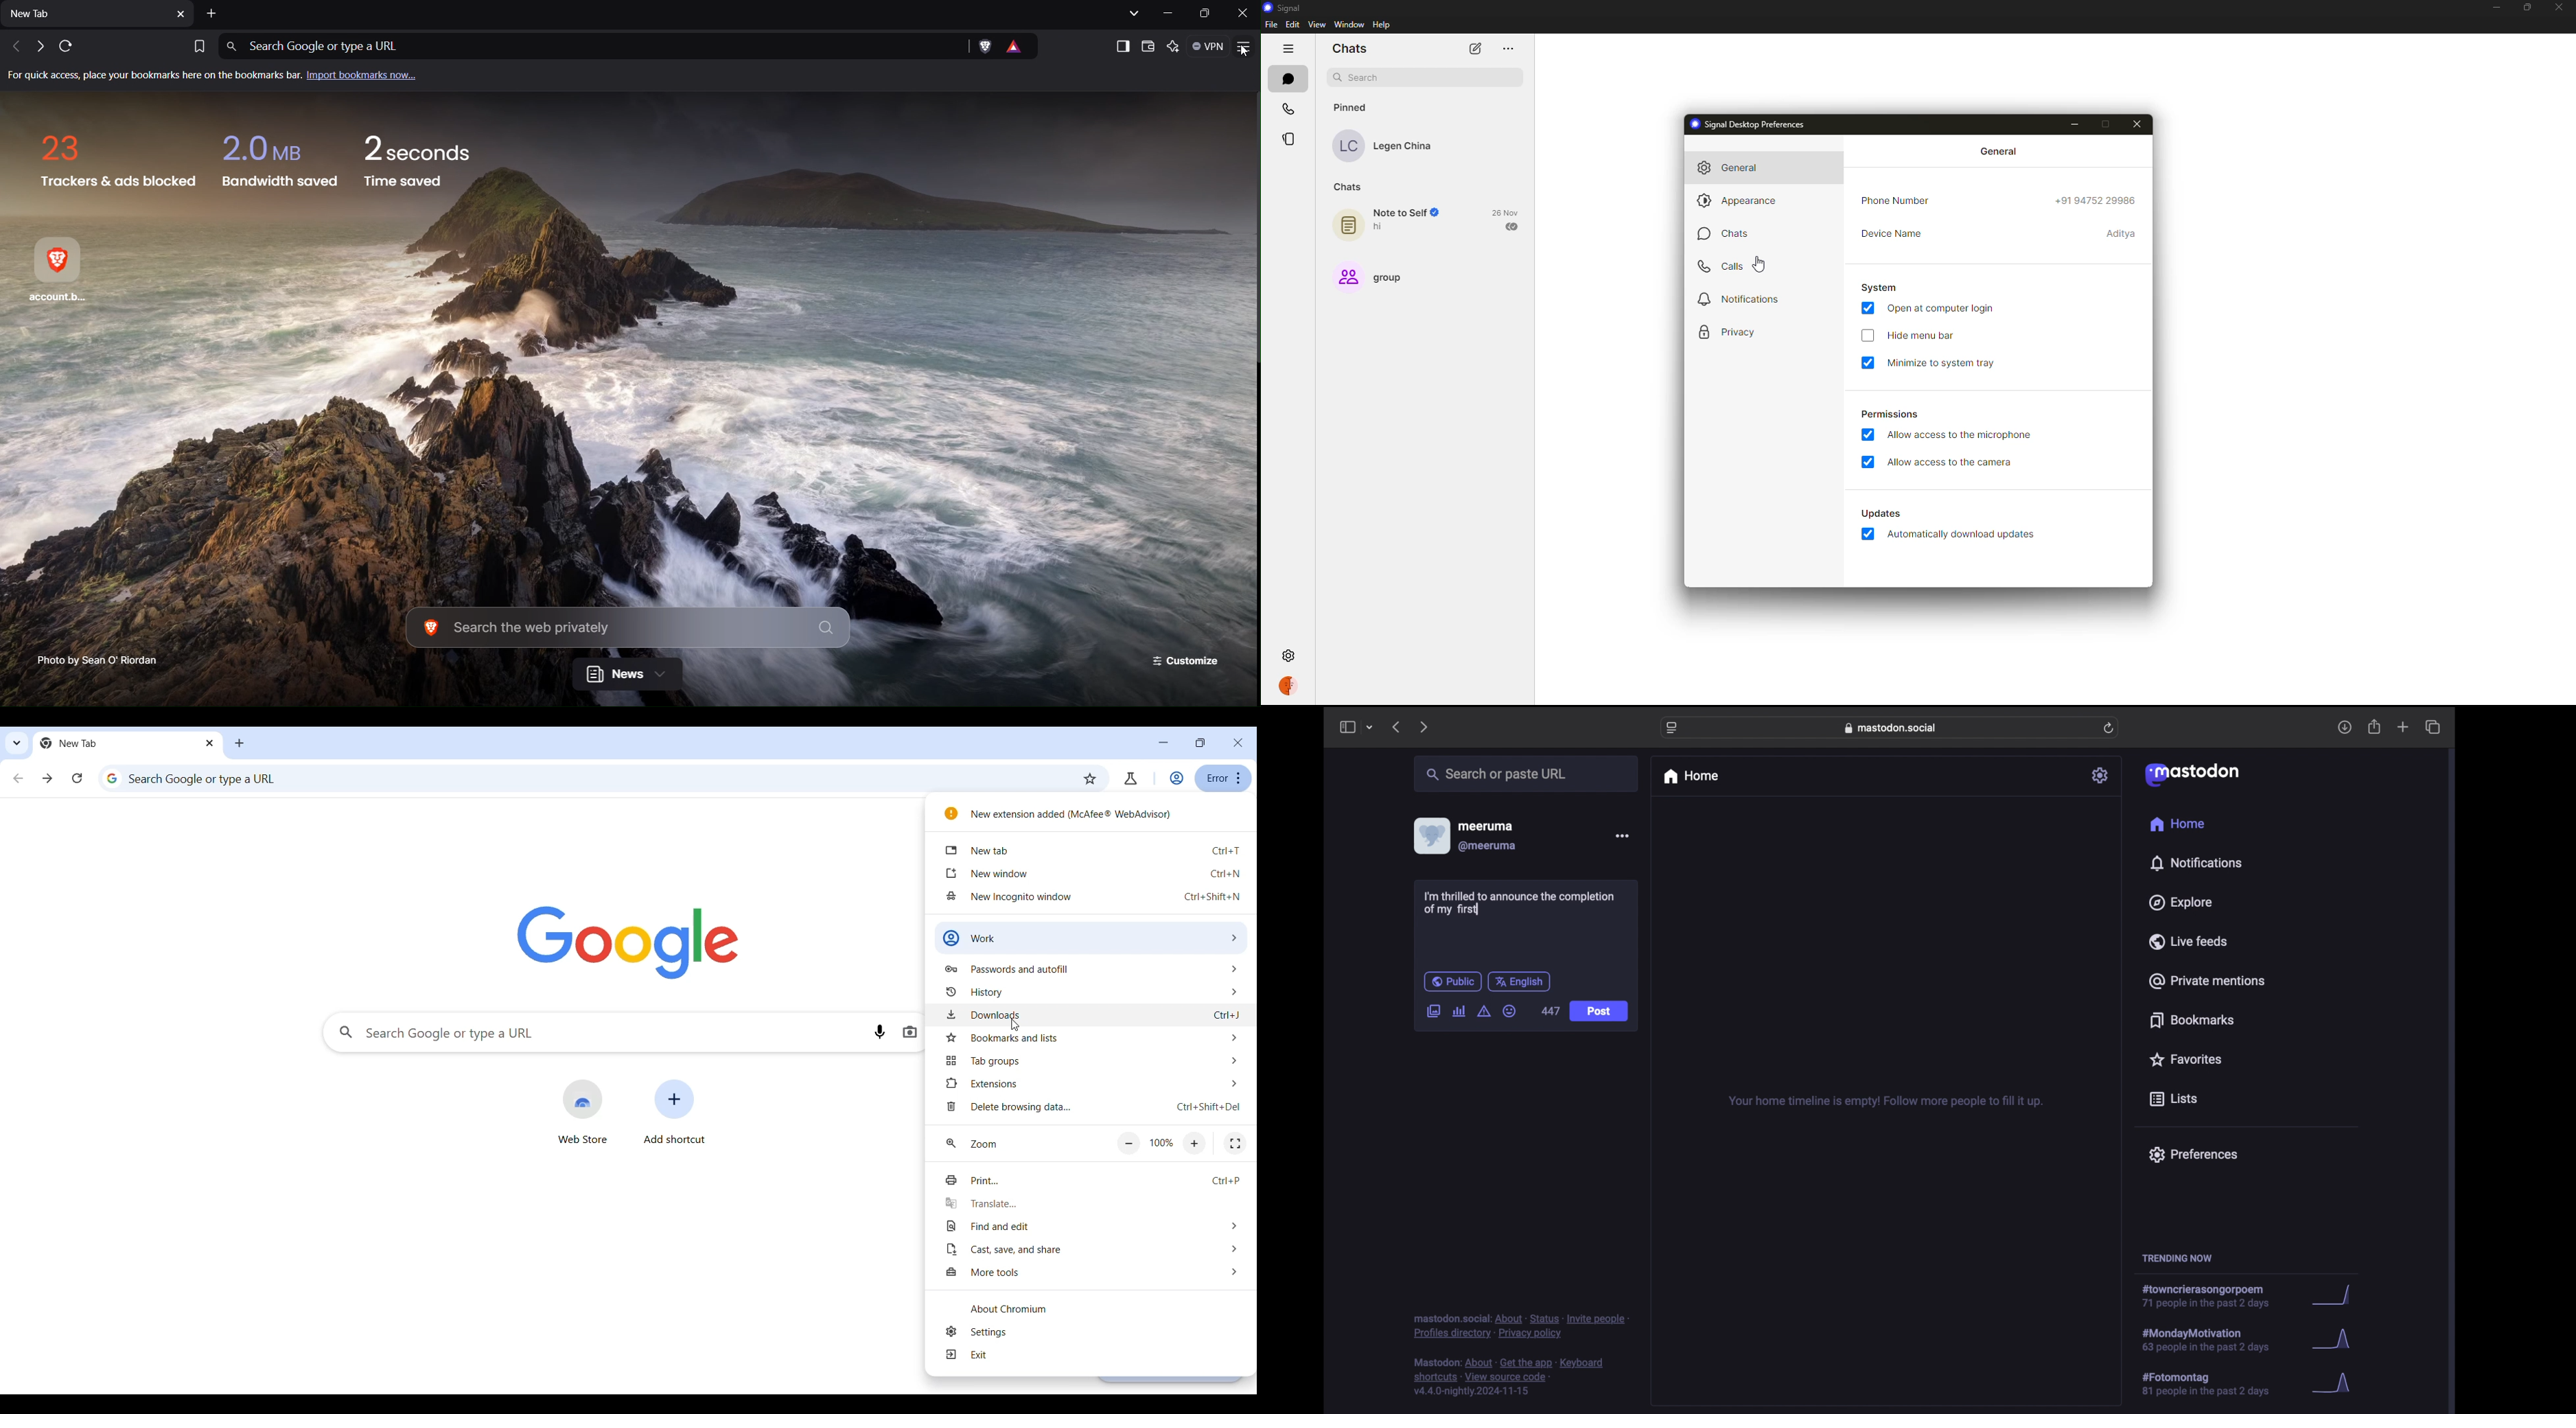 The width and height of the screenshot is (2576, 1428). Describe the element at coordinates (1172, 13) in the screenshot. I see `Minimize` at that location.